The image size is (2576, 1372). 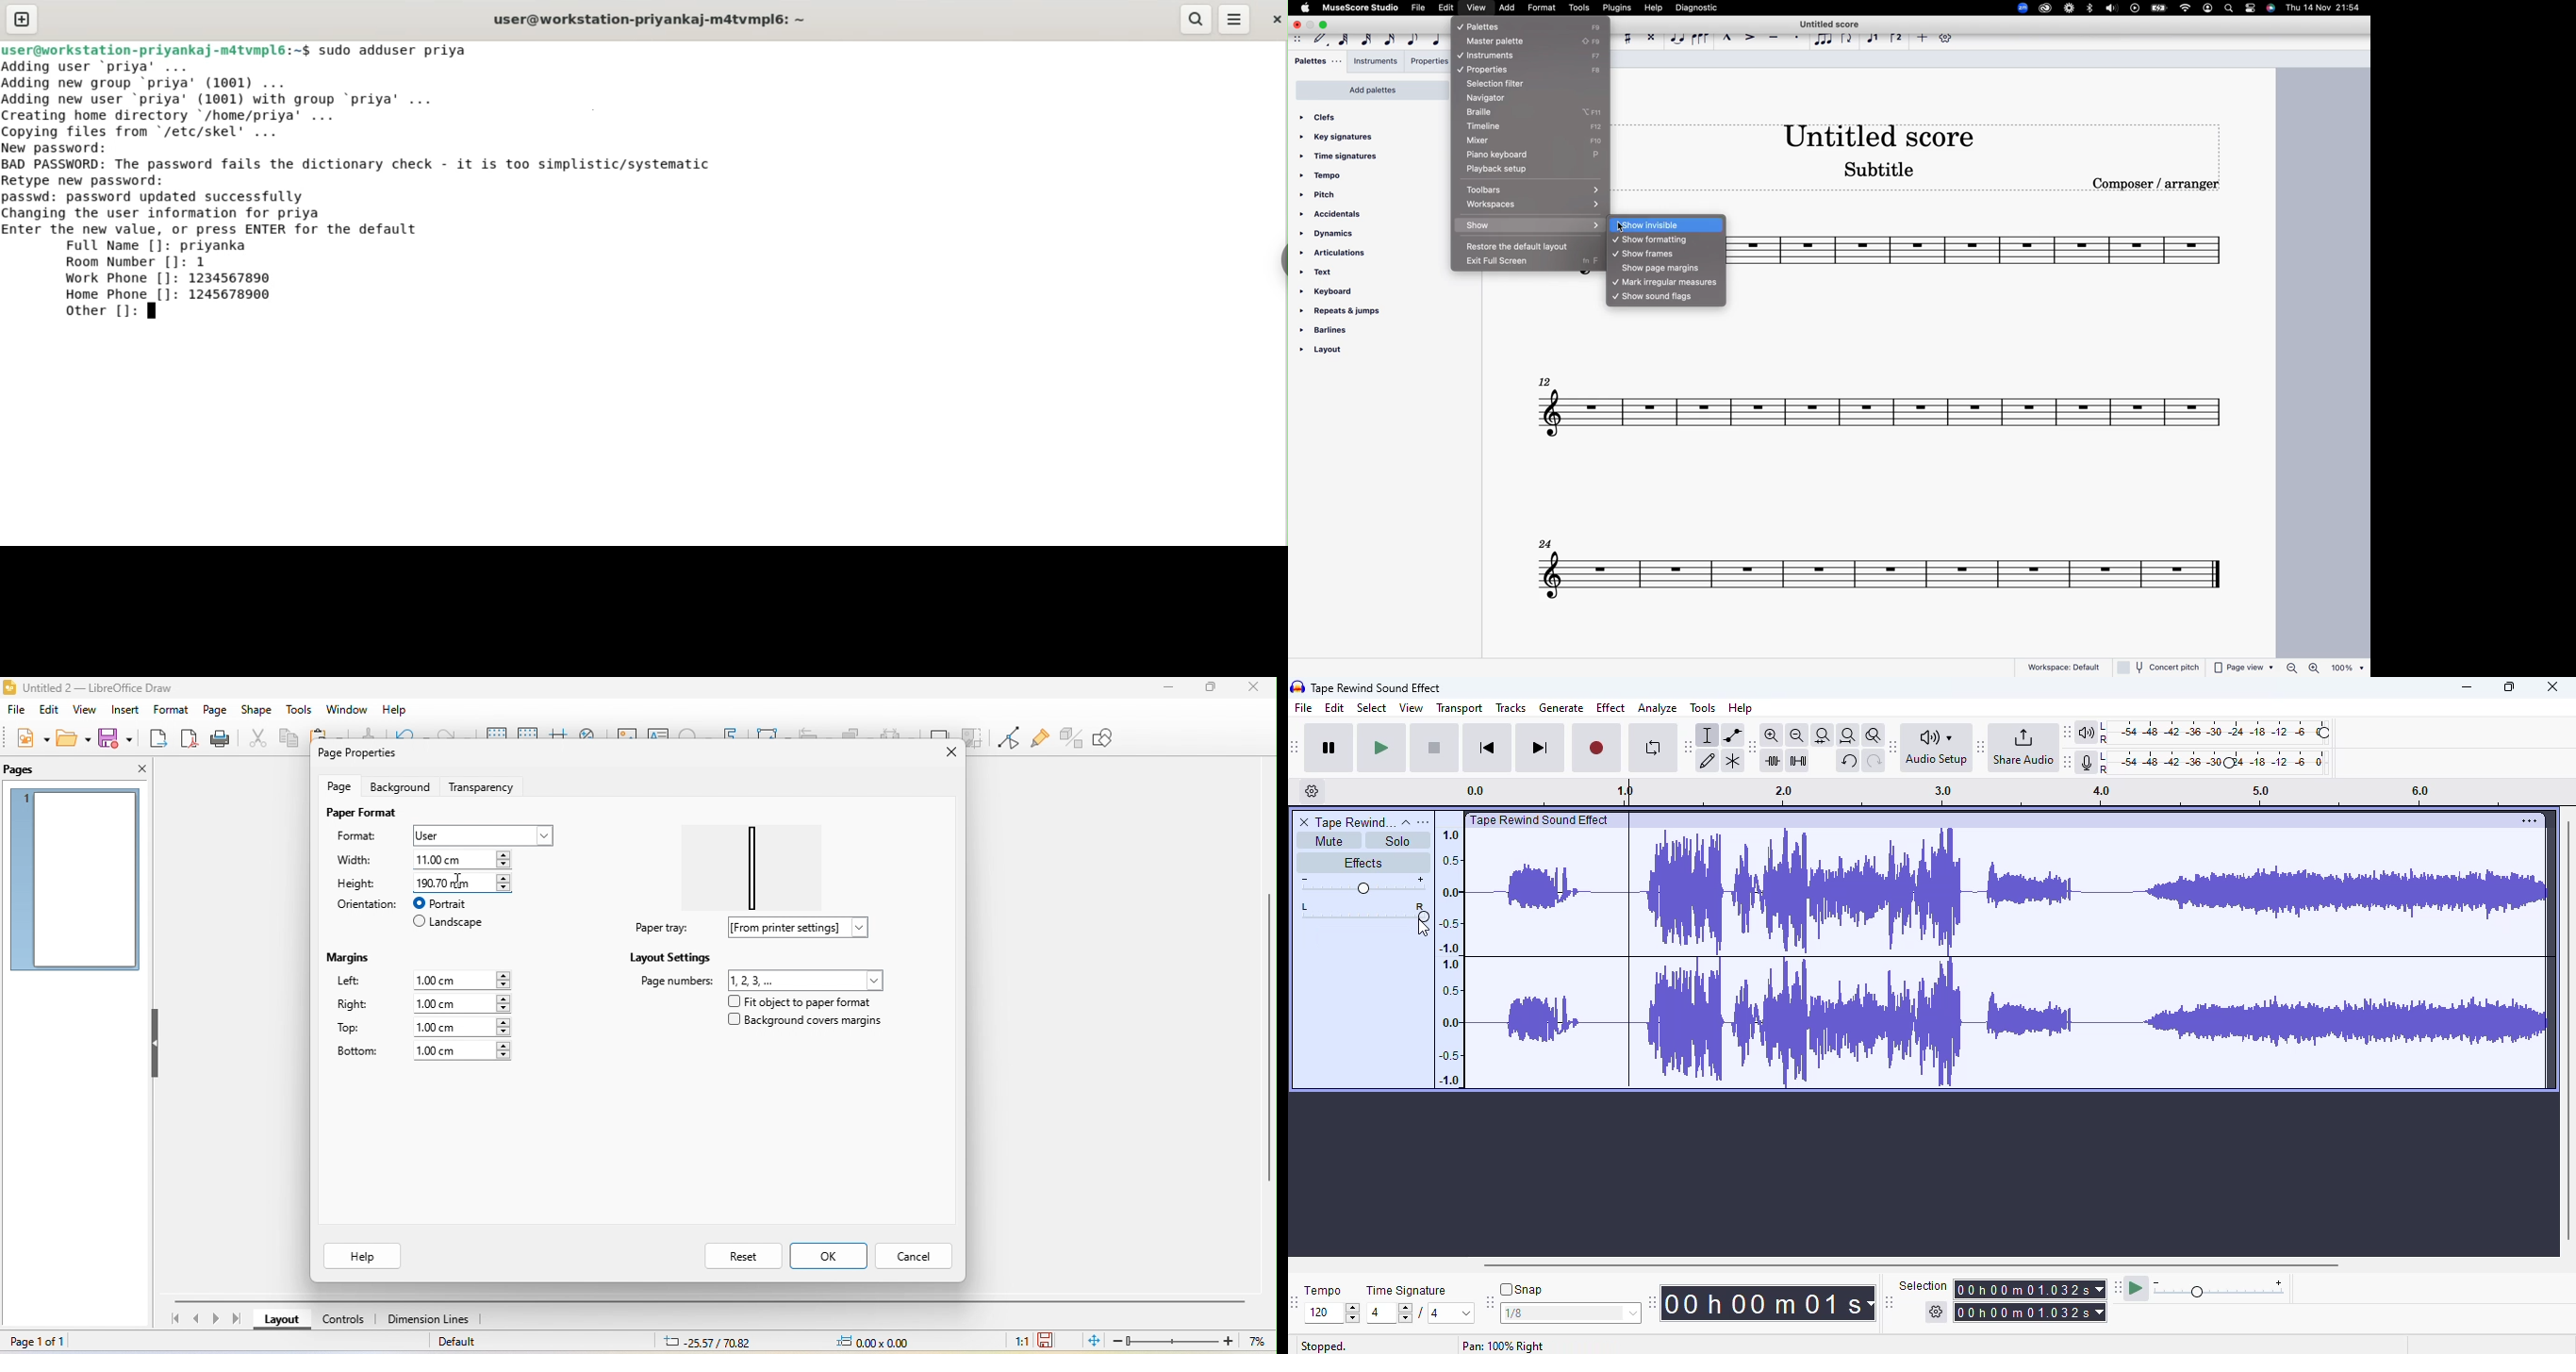 I want to click on page view, so click(x=2242, y=668).